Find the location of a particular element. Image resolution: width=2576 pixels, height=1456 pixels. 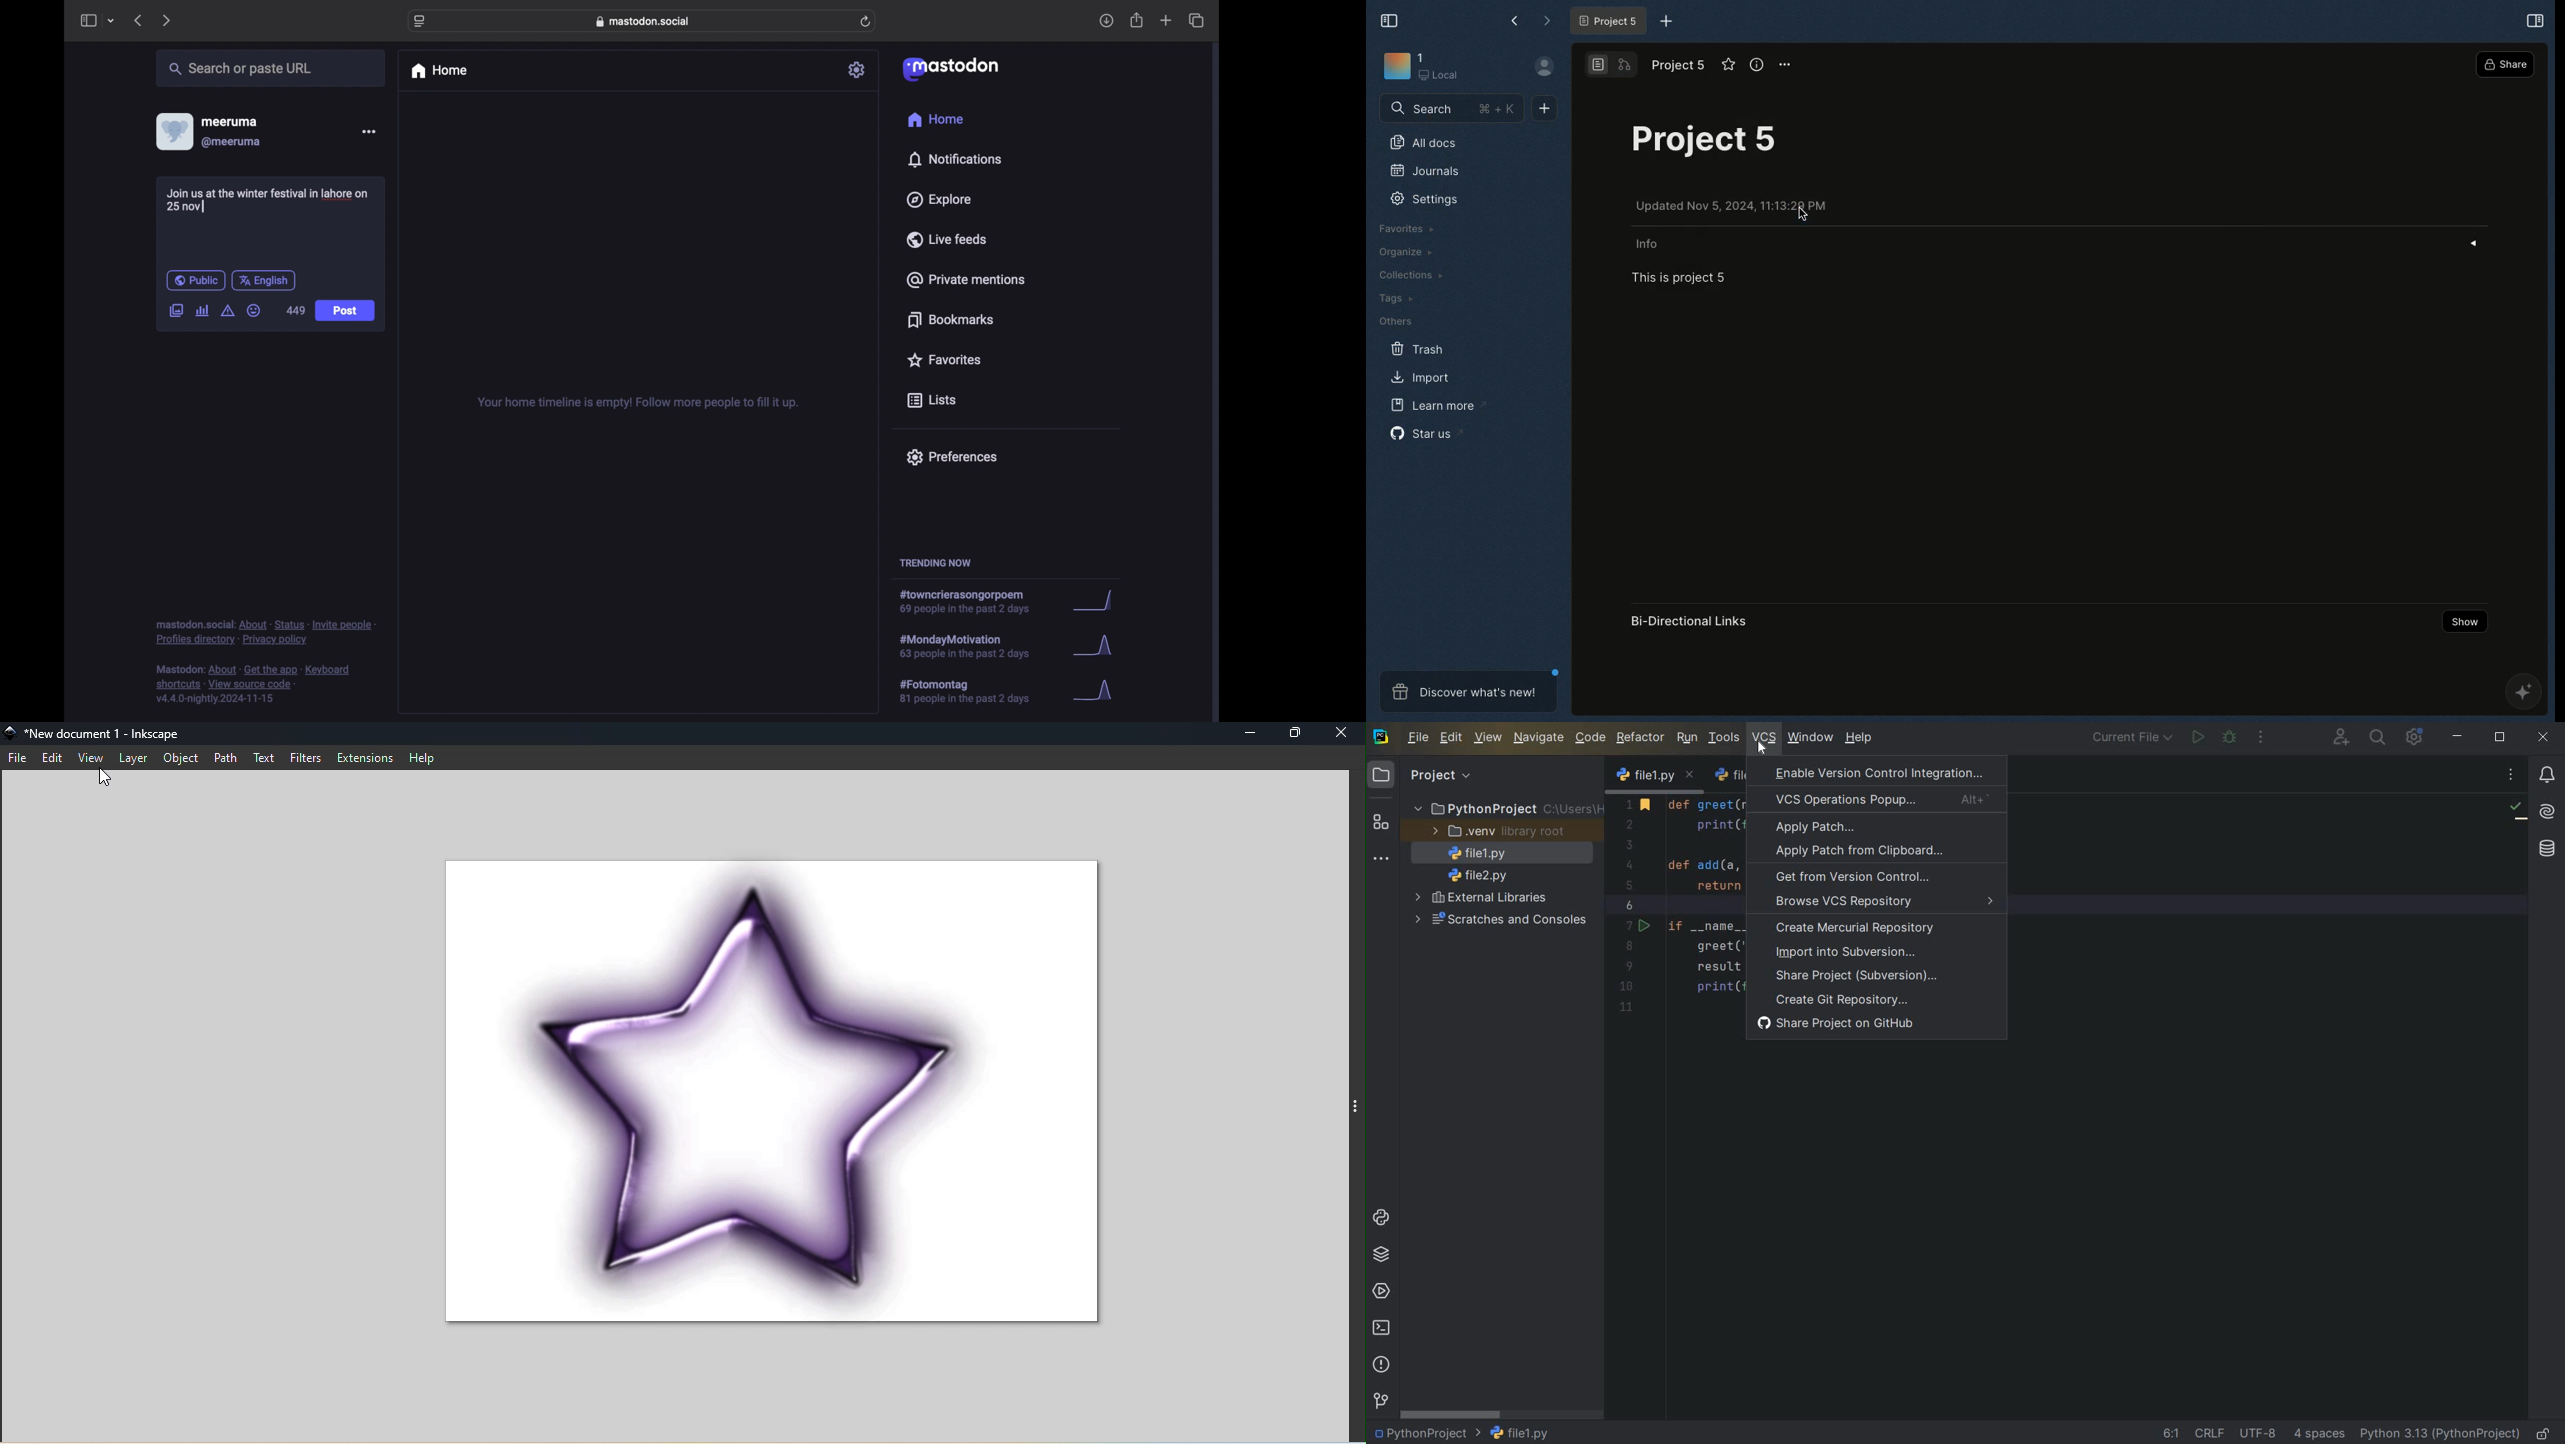

your home timeline is empty! follow more people to fill it up is located at coordinates (638, 403).